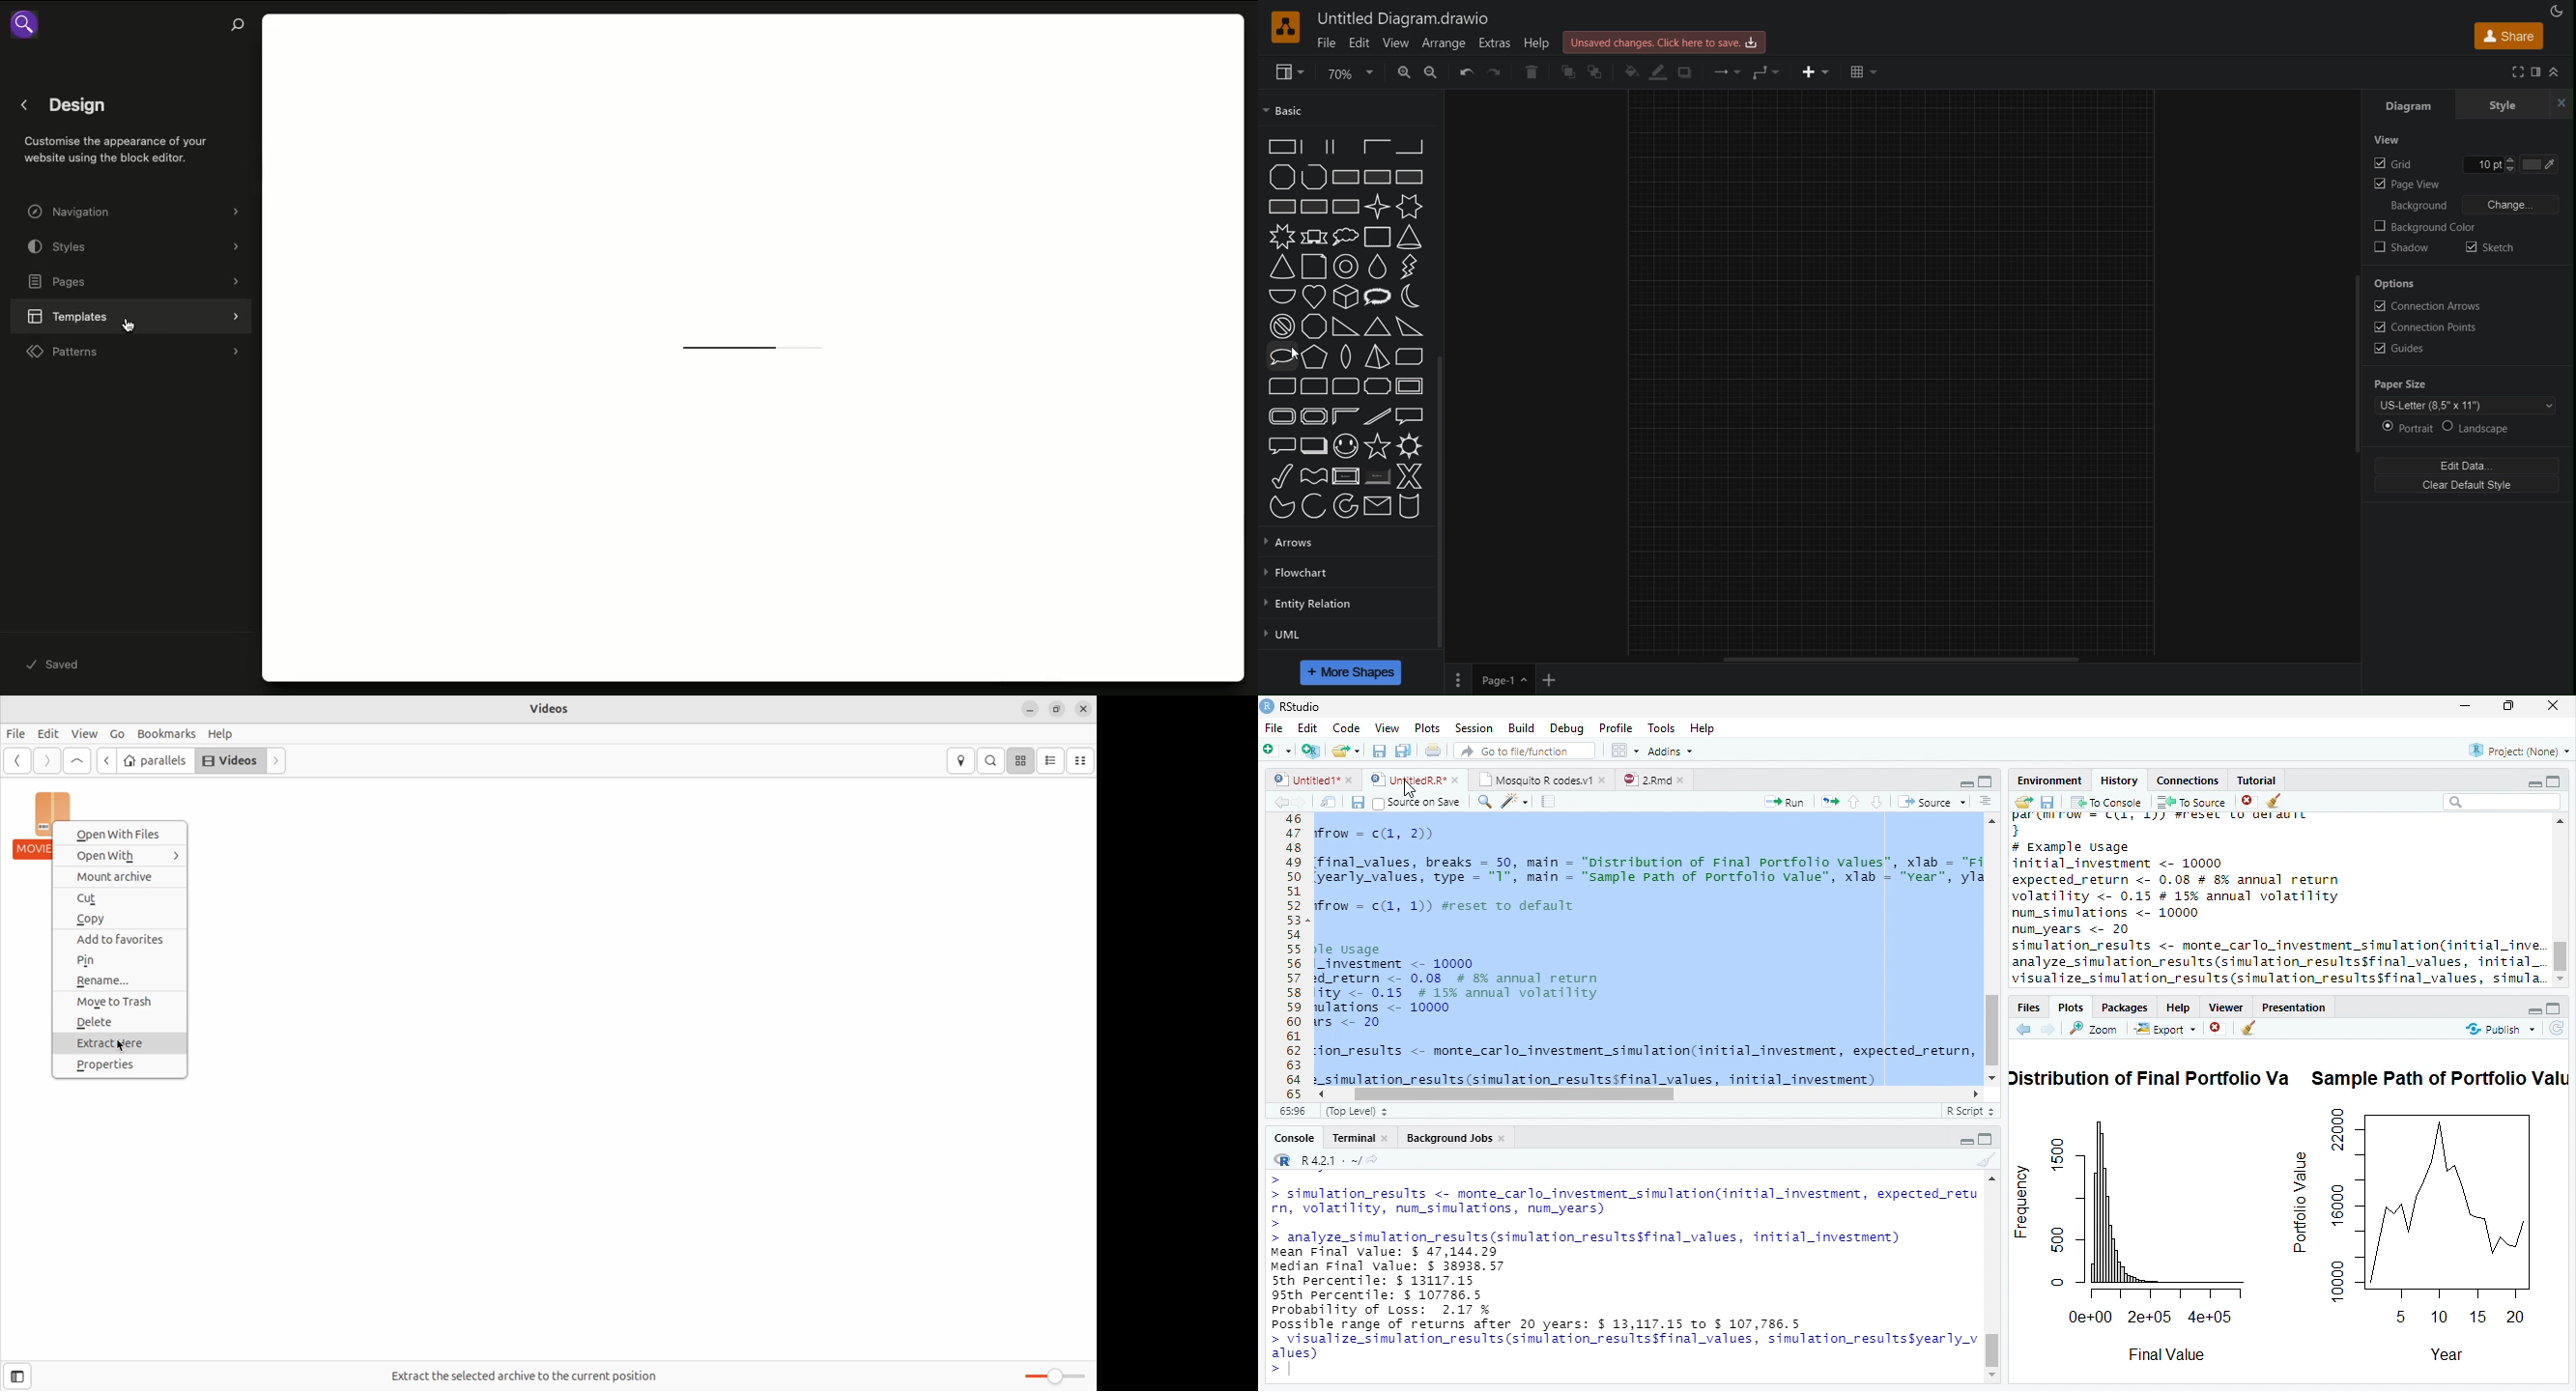  Describe the element at coordinates (2095, 1028) in the screenshot. I see `Zoom` at that location.